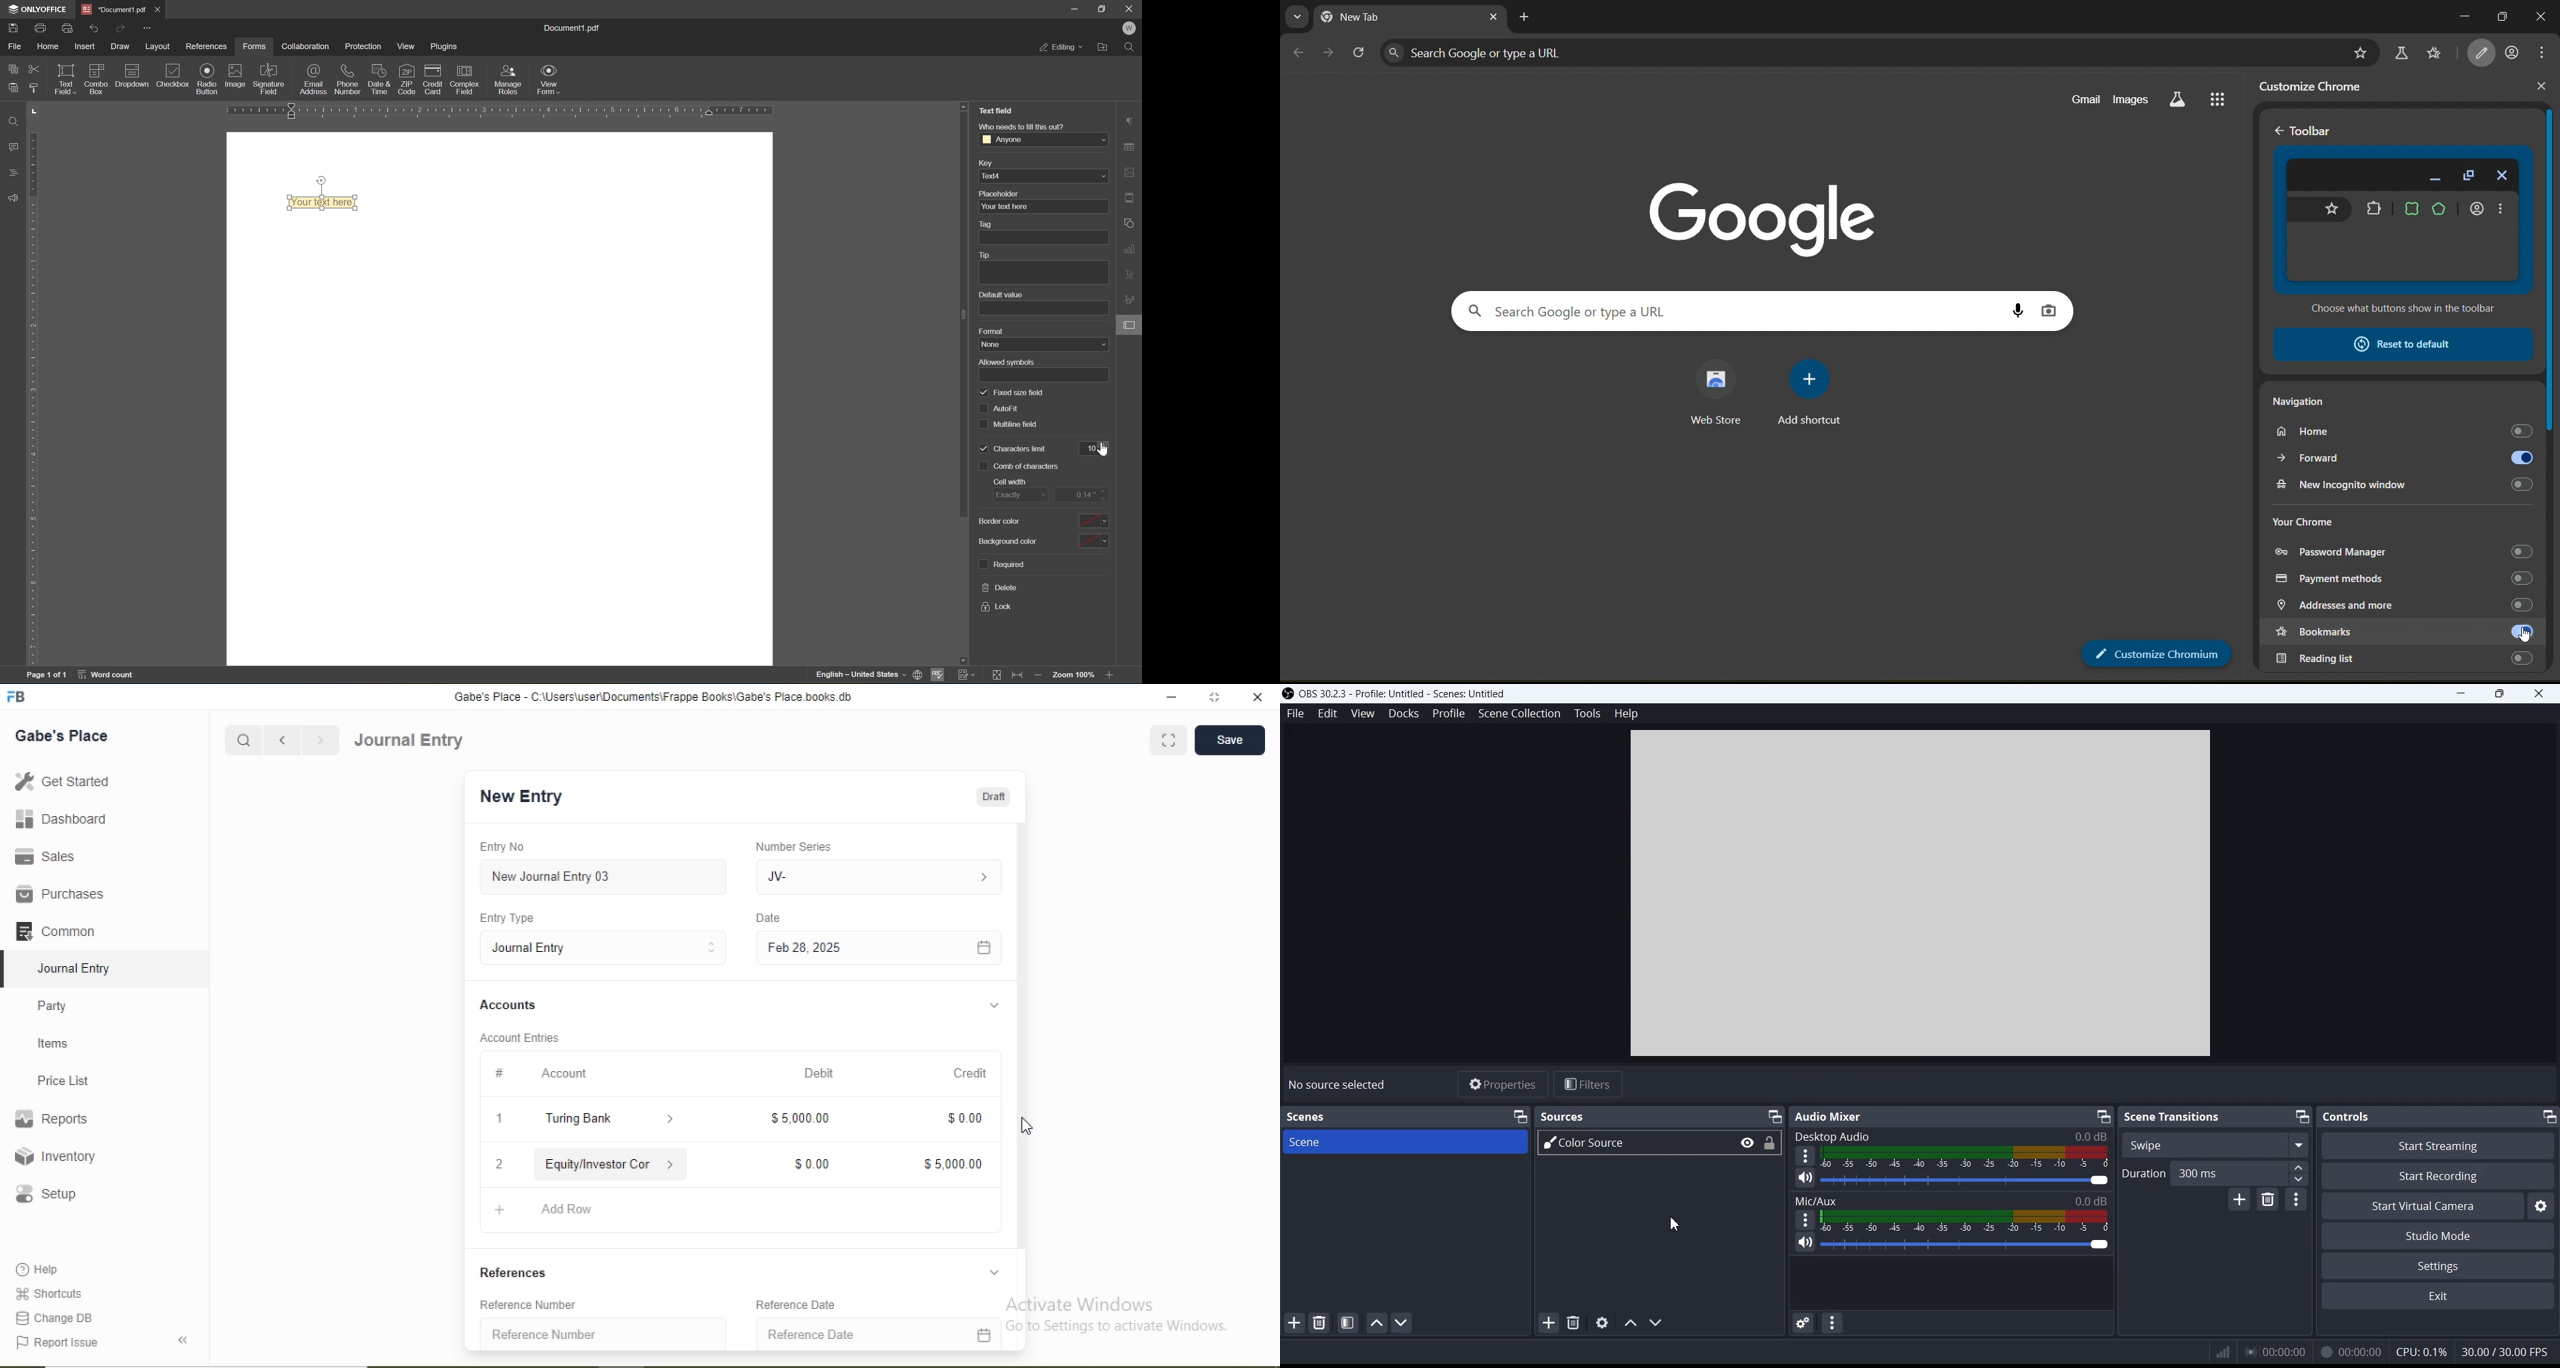 Image resolution: width=2576 pixels, height=1372 pixels. Describe the element at coordinates (1403, 713) in the screenshot. I see `Docks` at that location.